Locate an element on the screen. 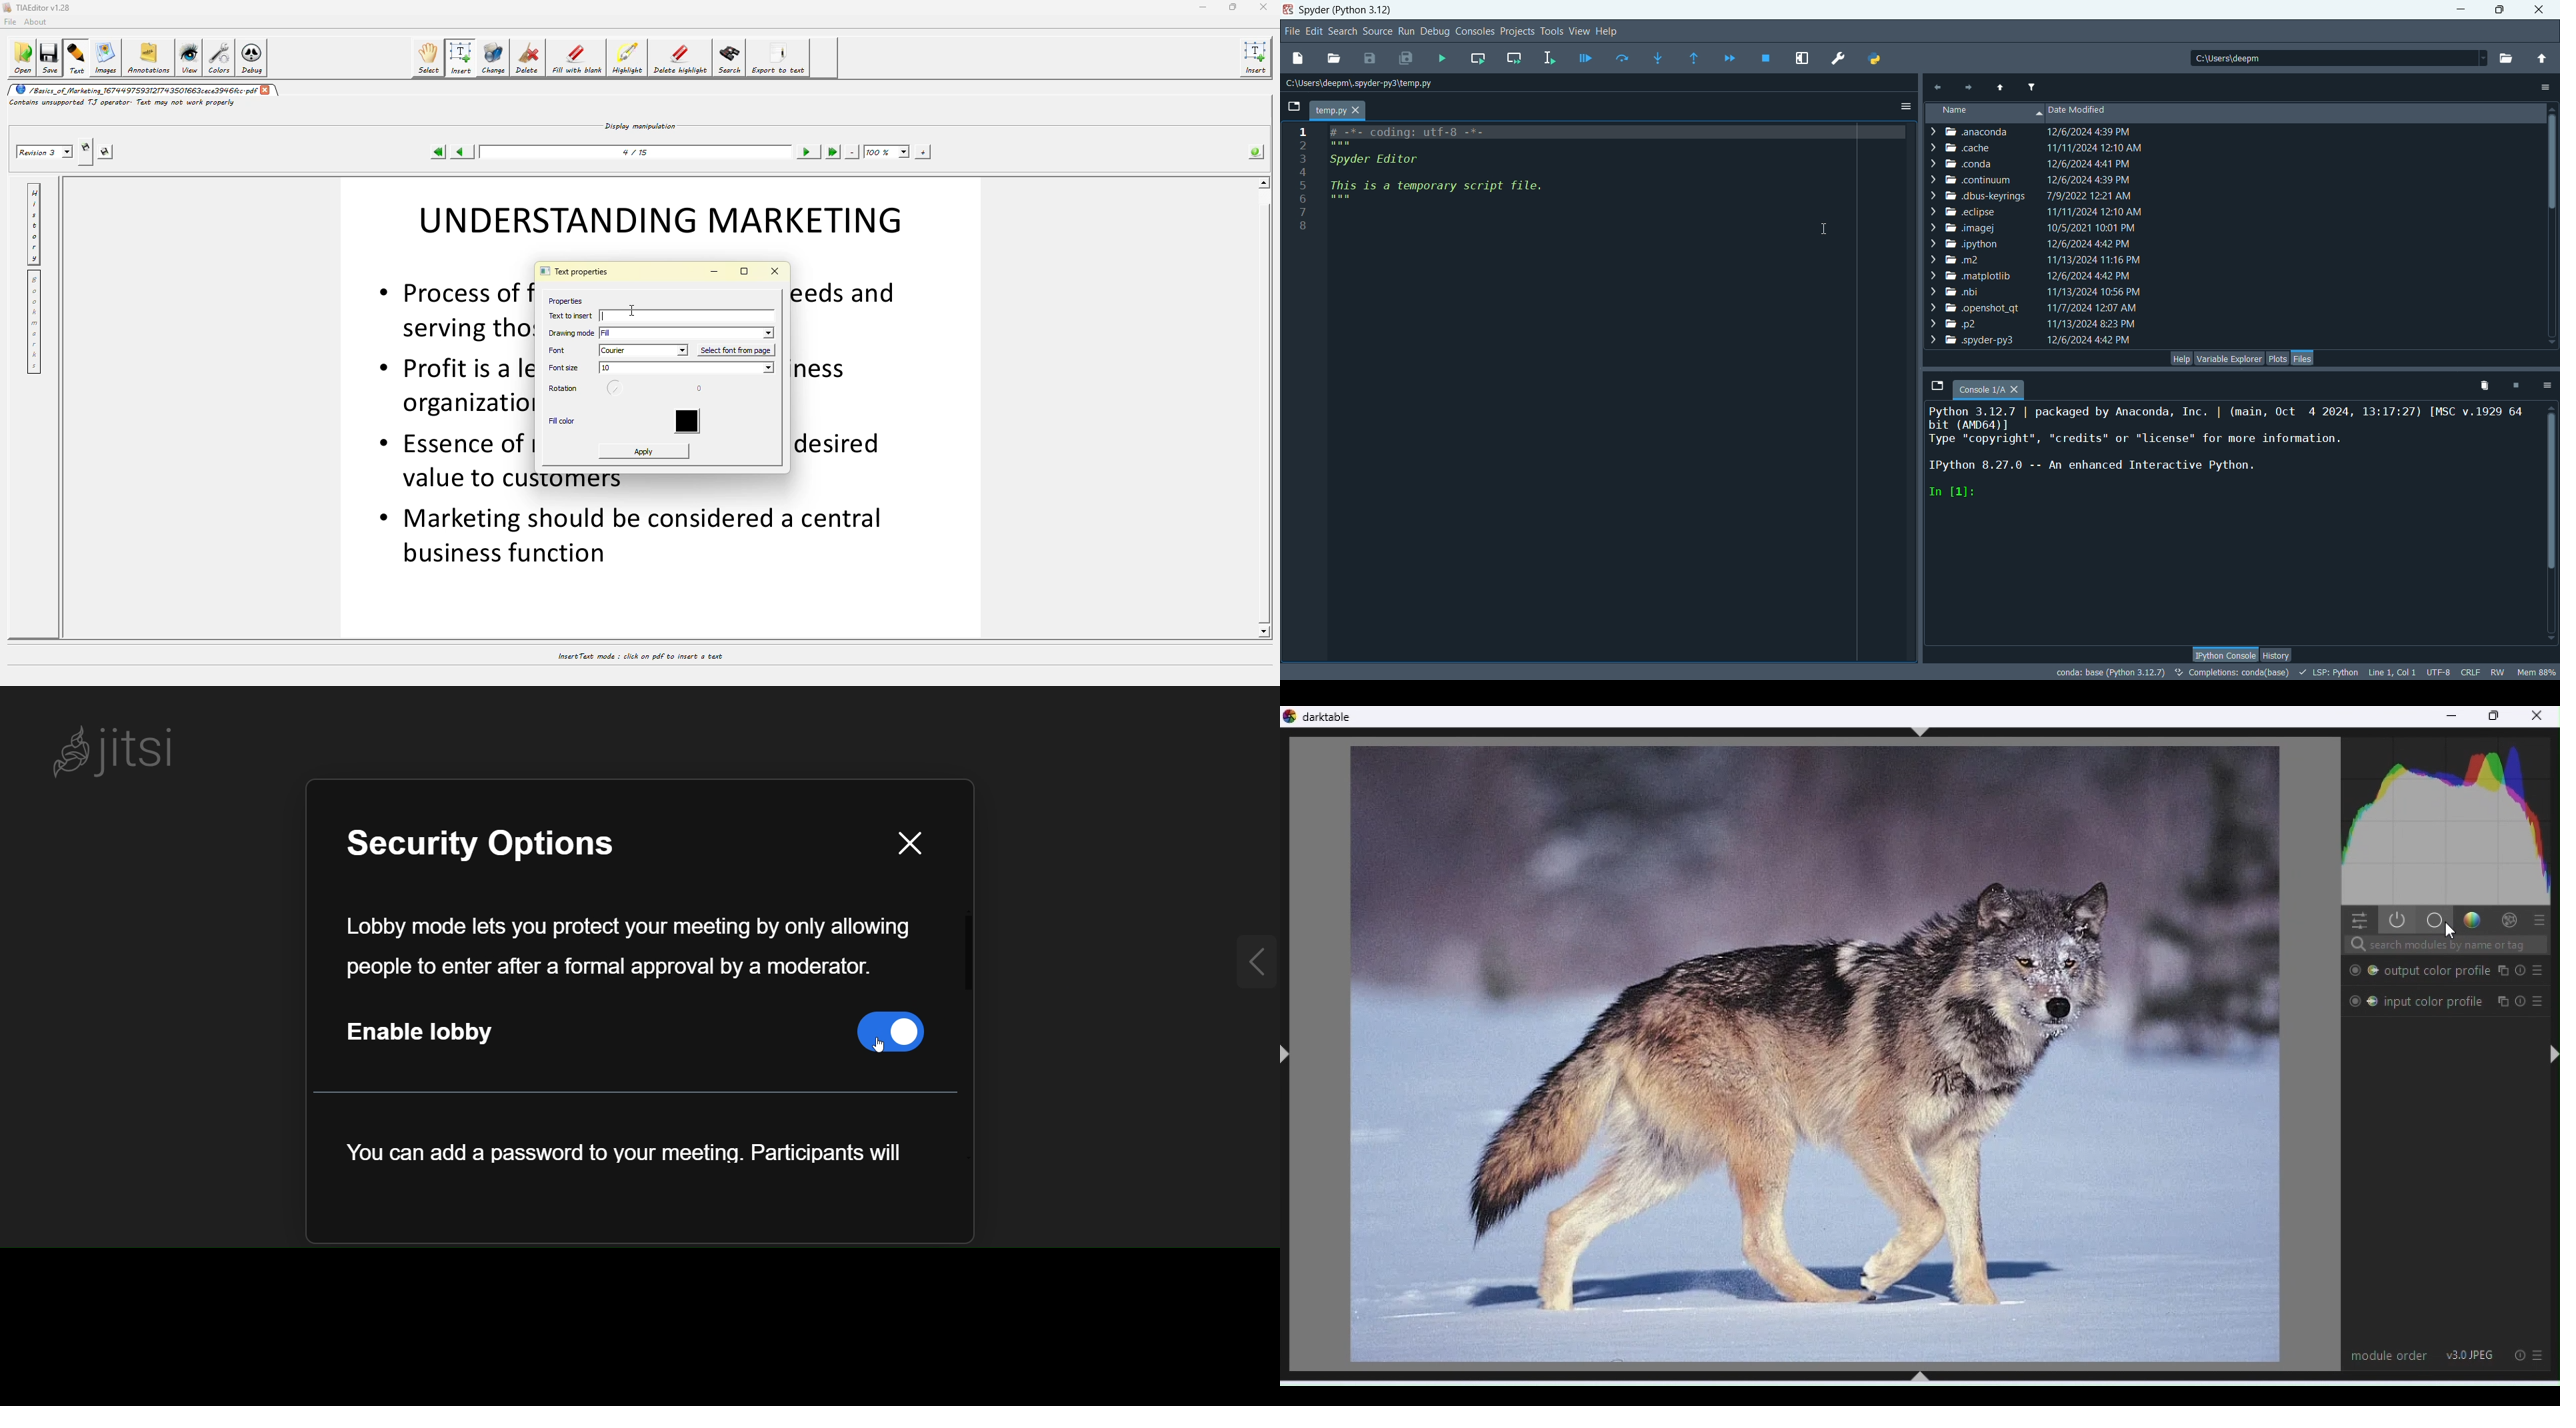 This screenshot has height=1428, width=2576. Minimise is located at coordinates (2451, 717).